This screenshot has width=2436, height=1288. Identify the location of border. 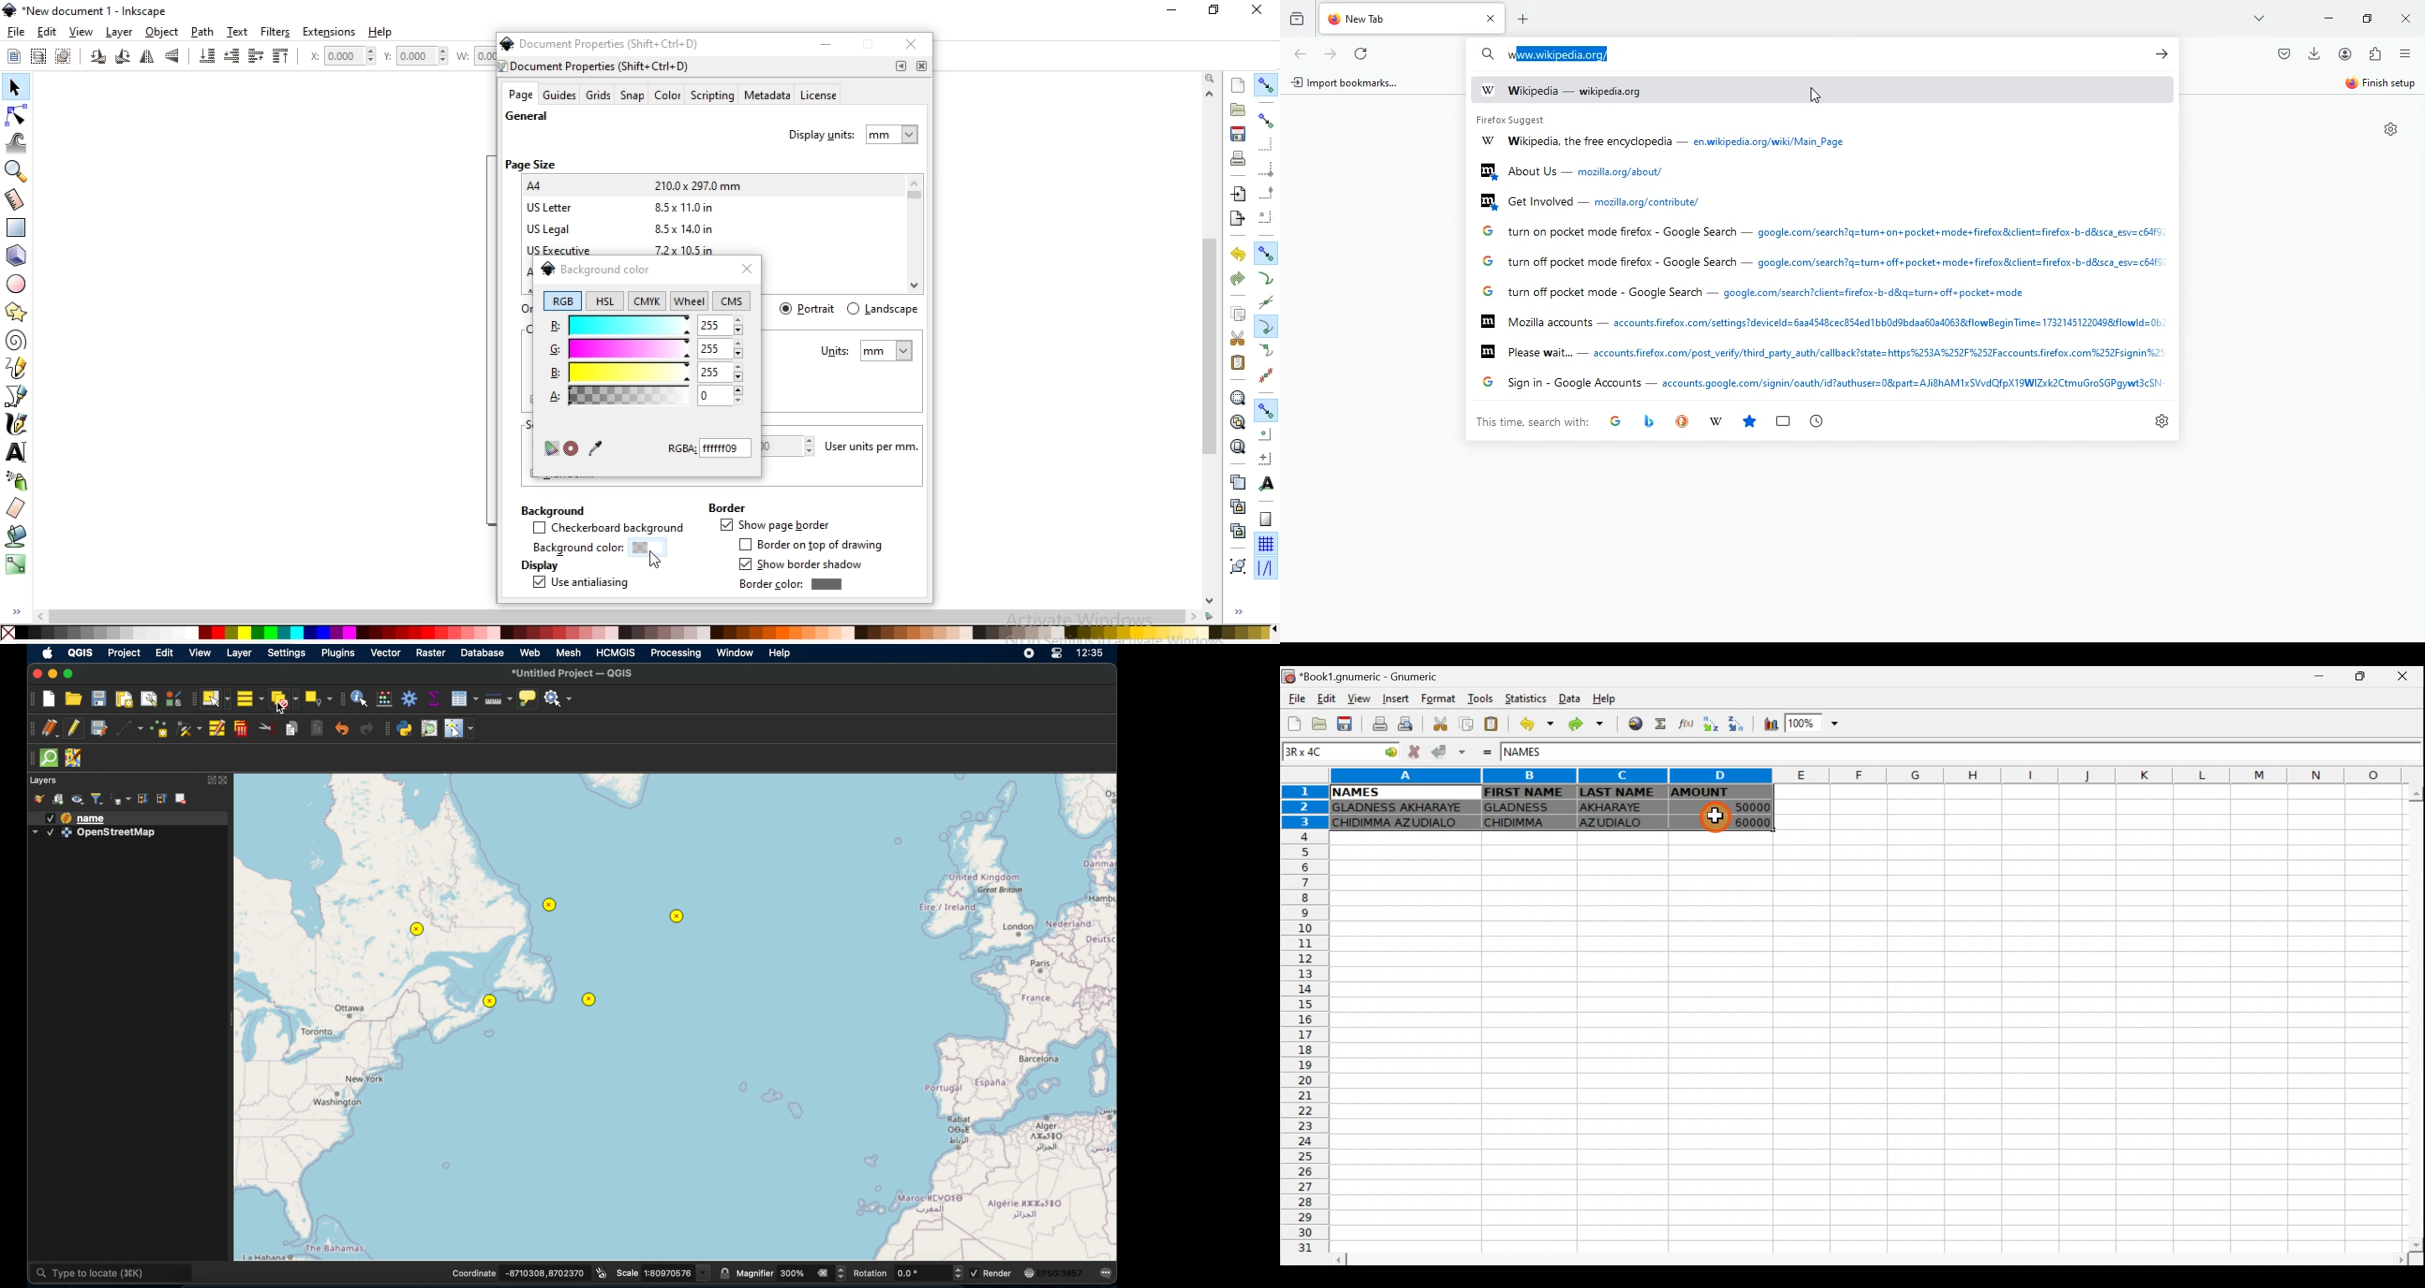
(726, 507).